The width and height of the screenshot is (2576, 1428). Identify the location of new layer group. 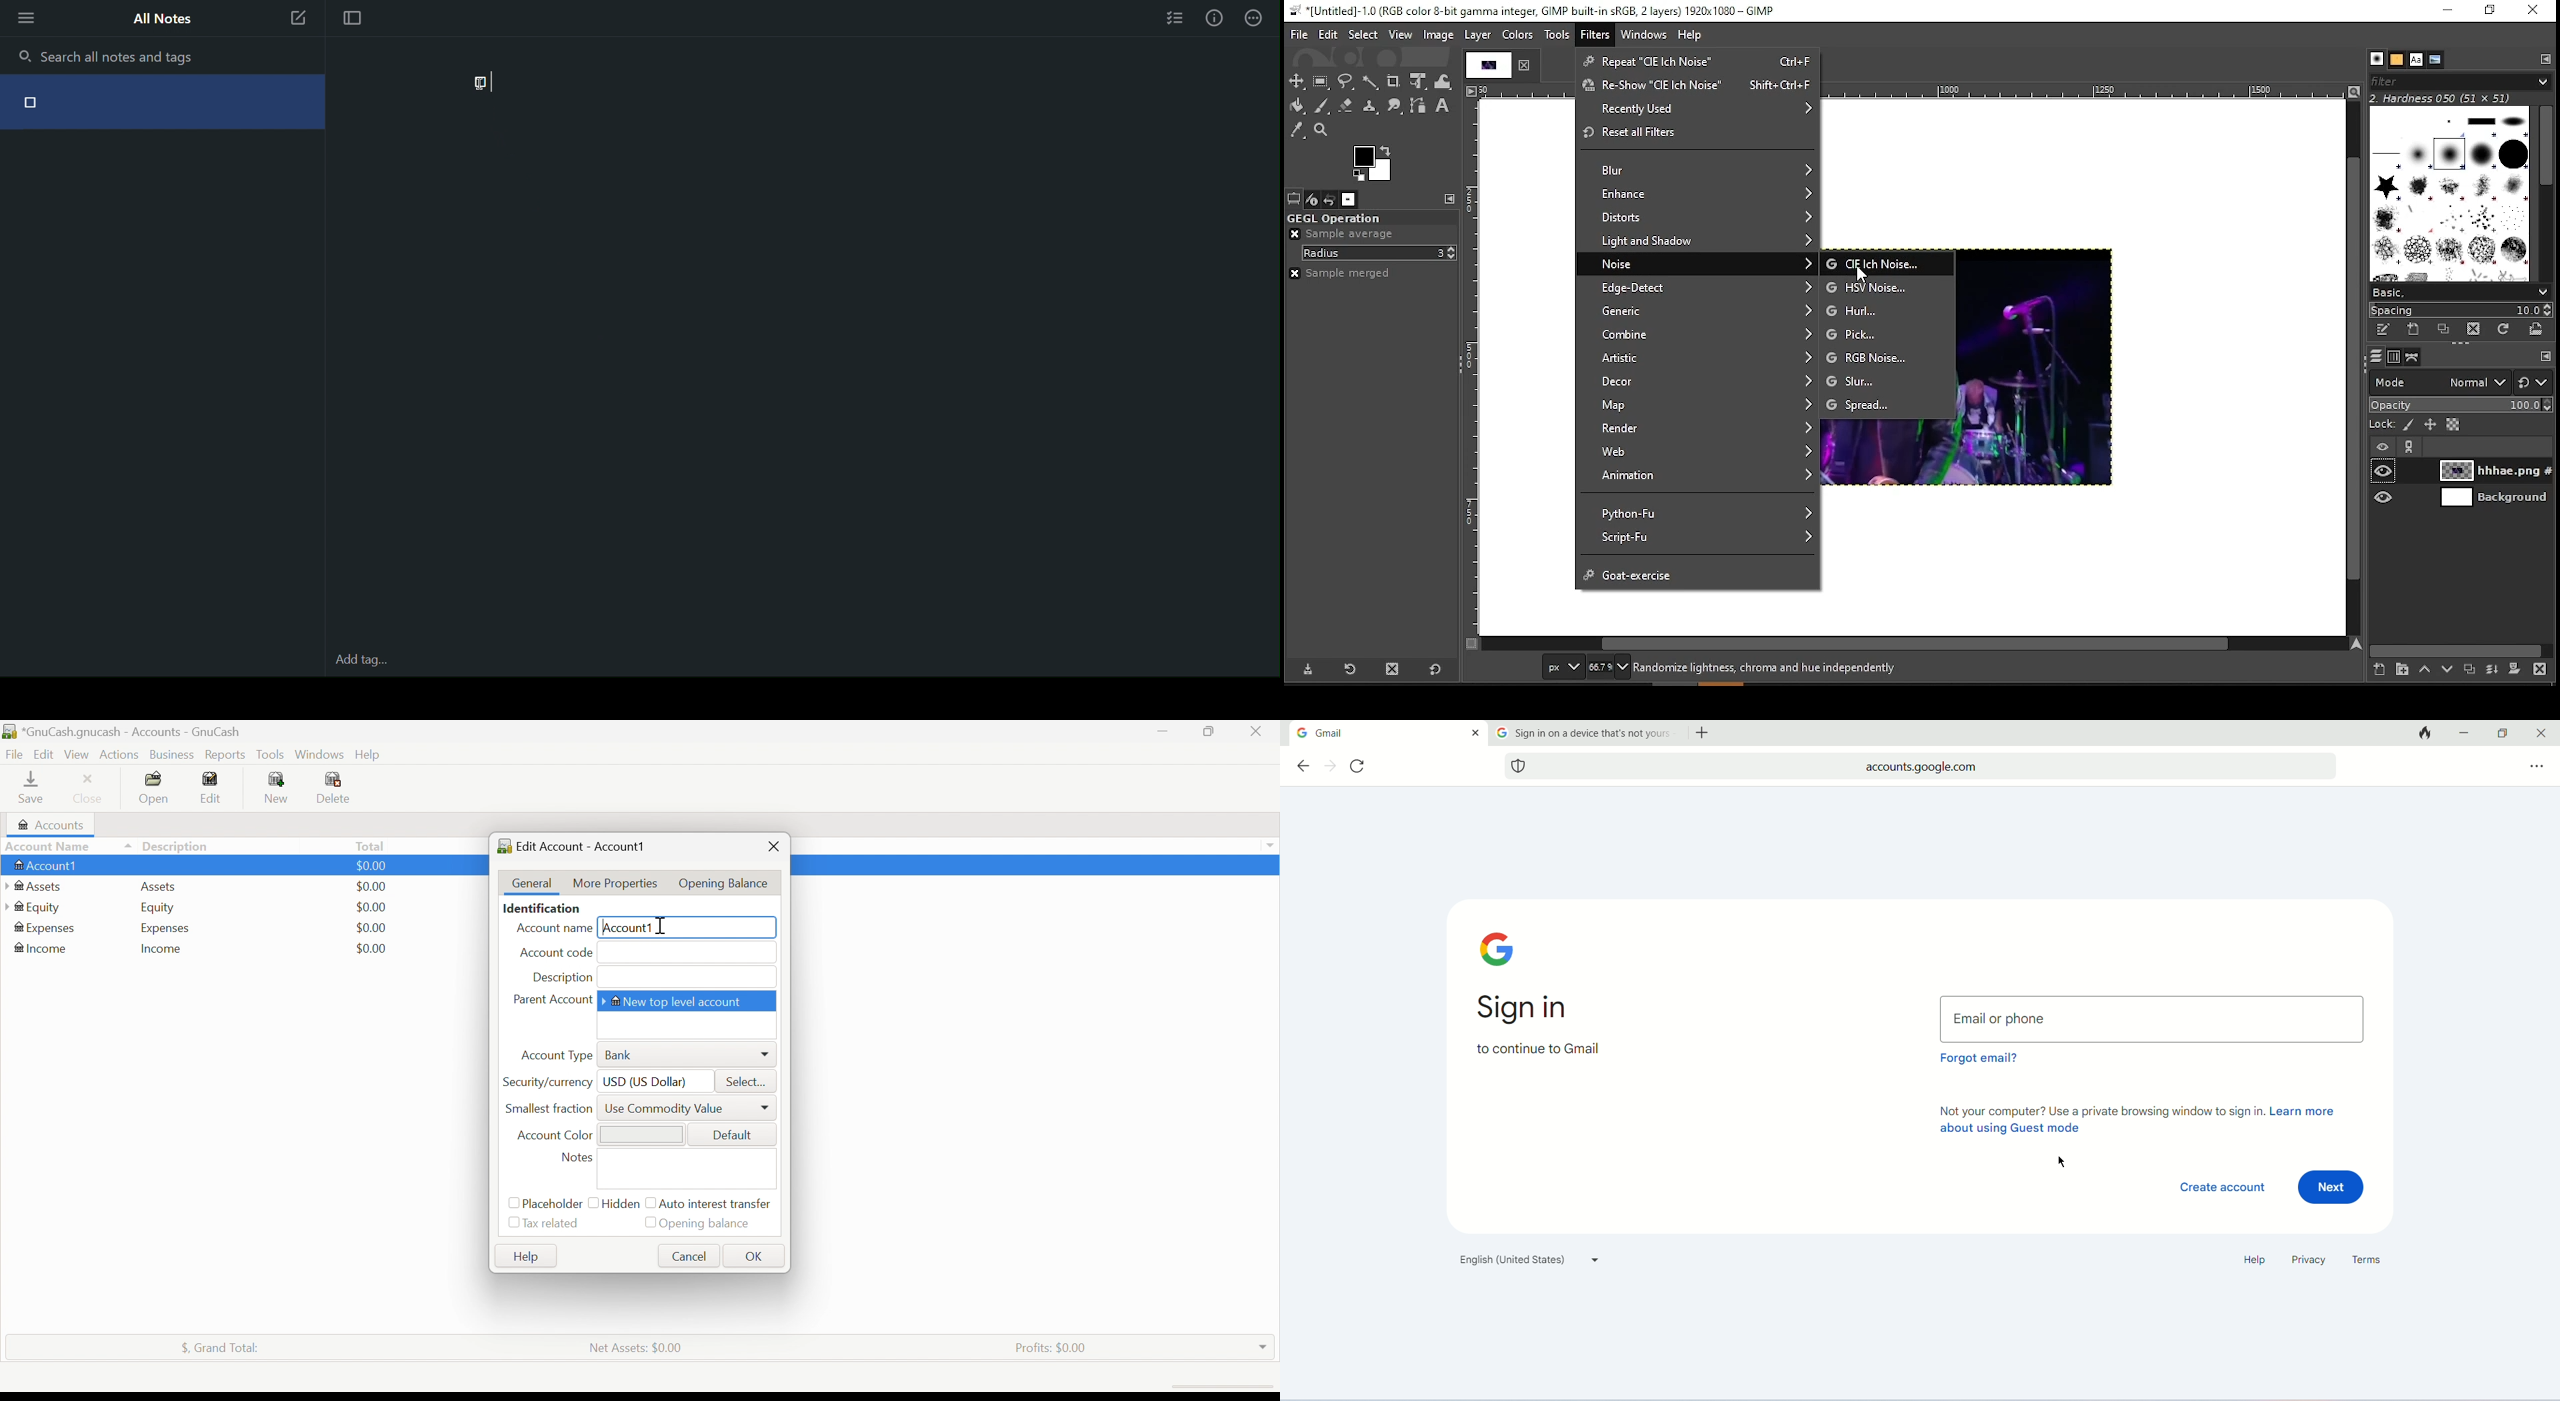
(2400, 670).